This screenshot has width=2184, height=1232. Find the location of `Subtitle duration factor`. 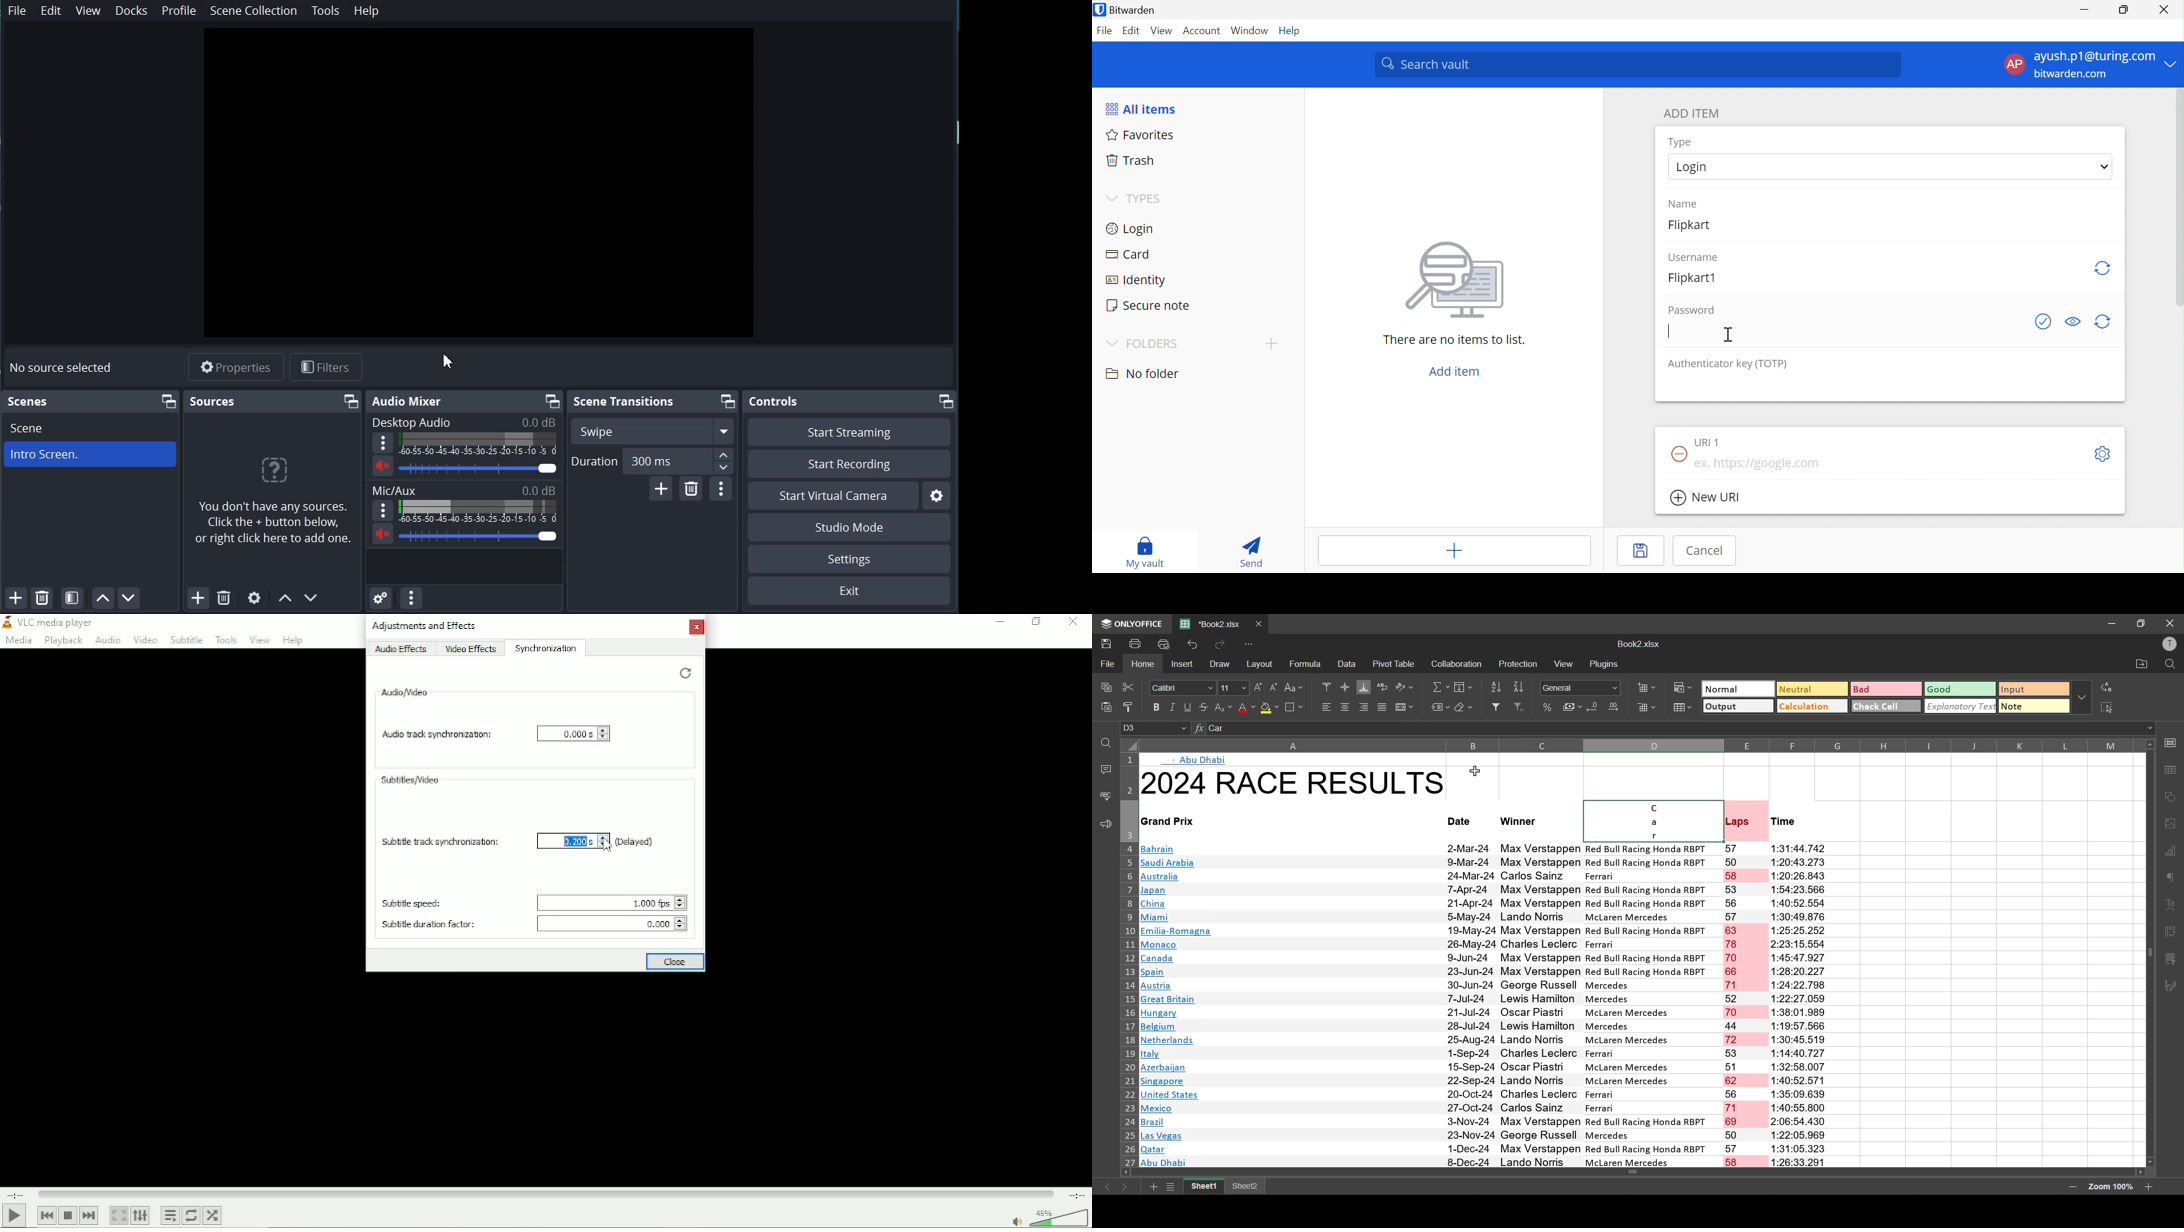

Subtitle duration factor is located at coordinates (426, 925).